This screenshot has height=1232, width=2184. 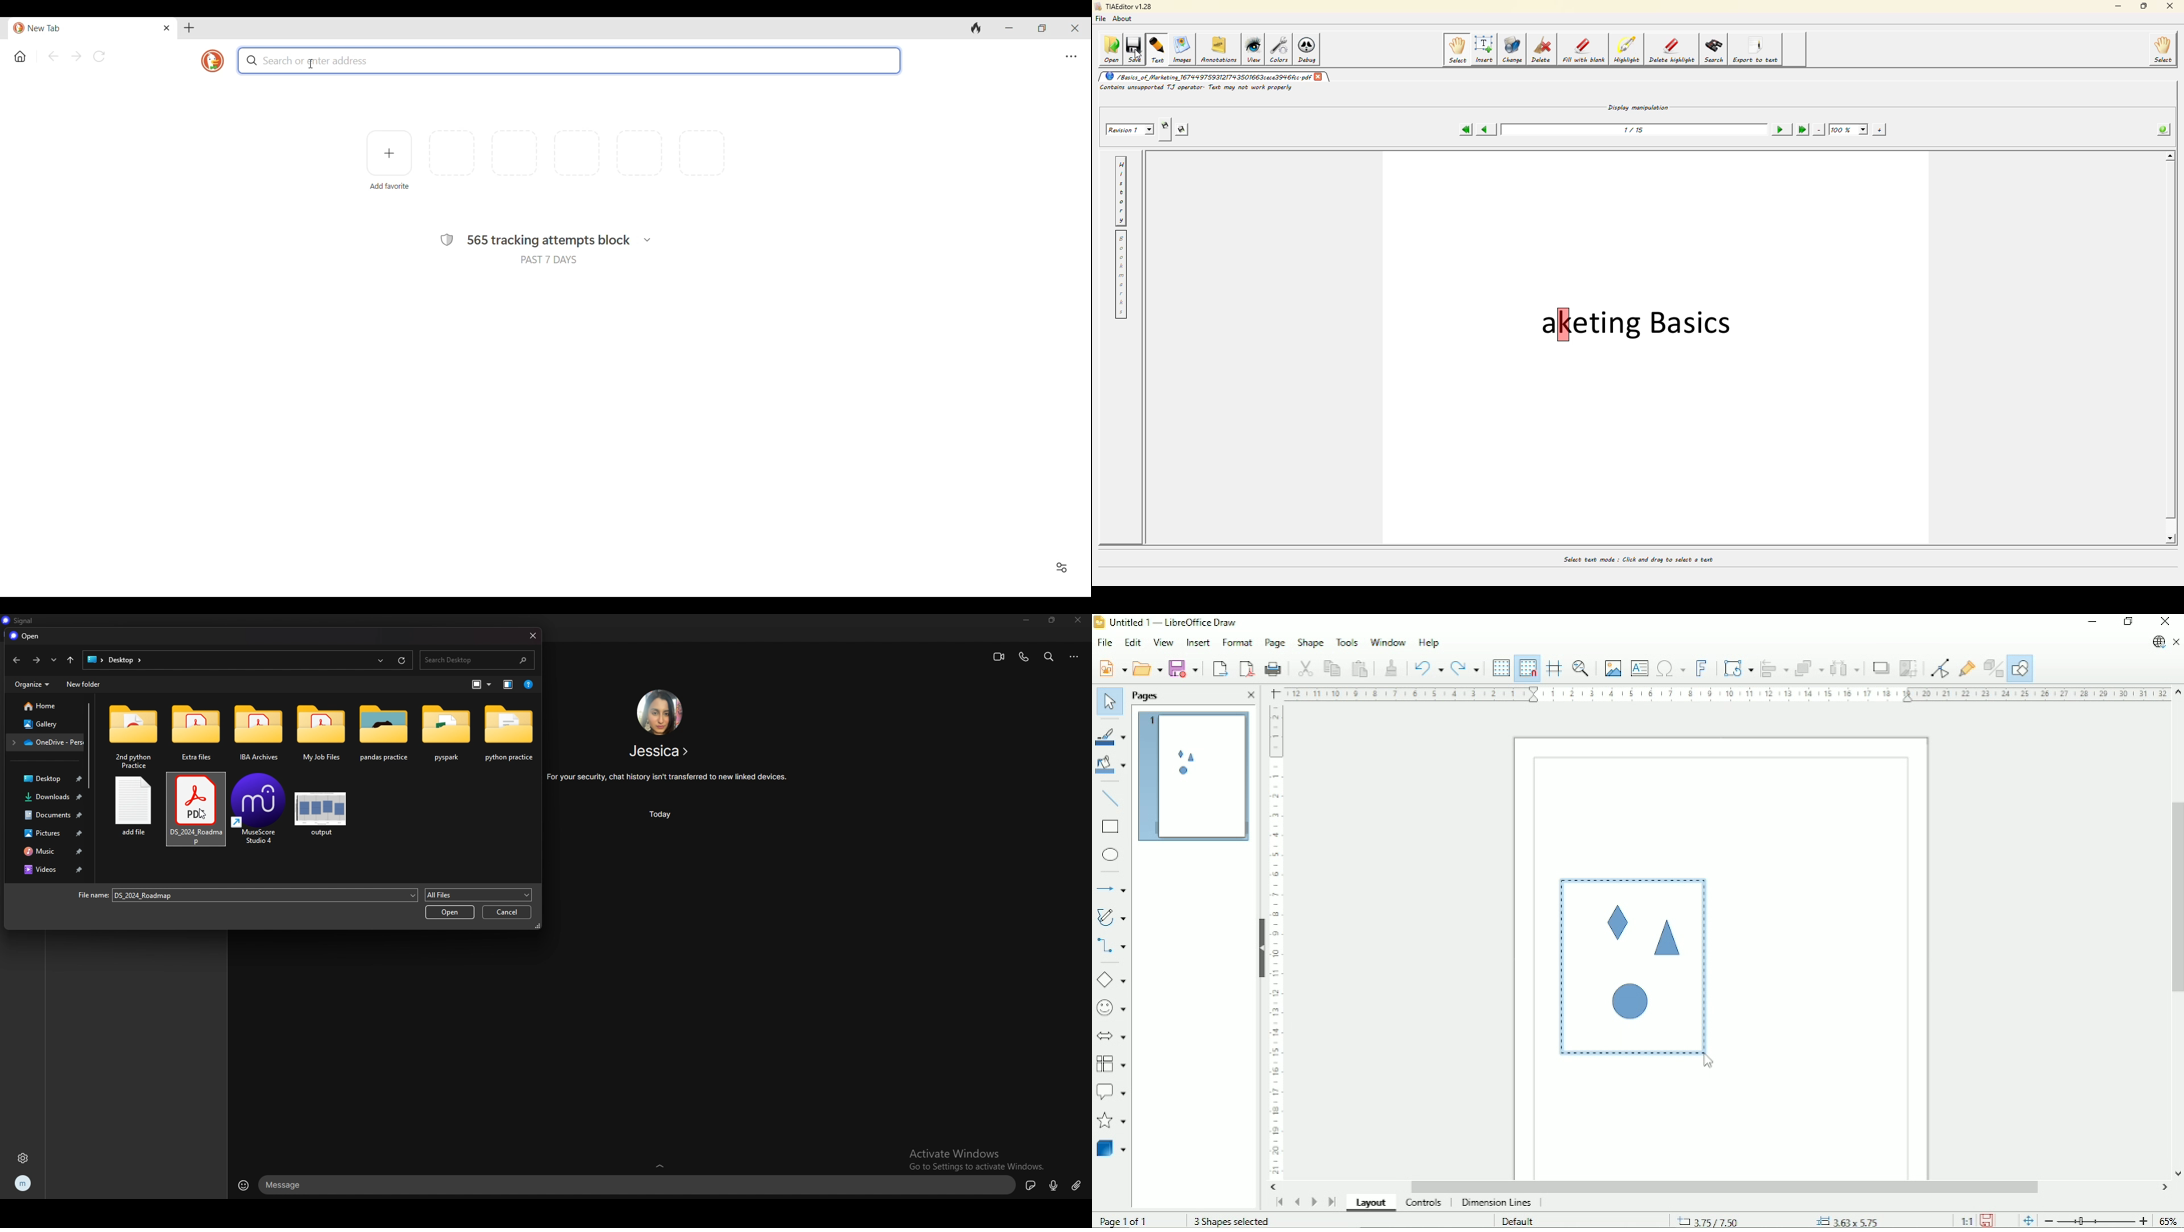 What do you see at coordinates (1296, 1203) in the screenshot?
I see `Scroll to previous page` at bounding box center [1296, 1203].